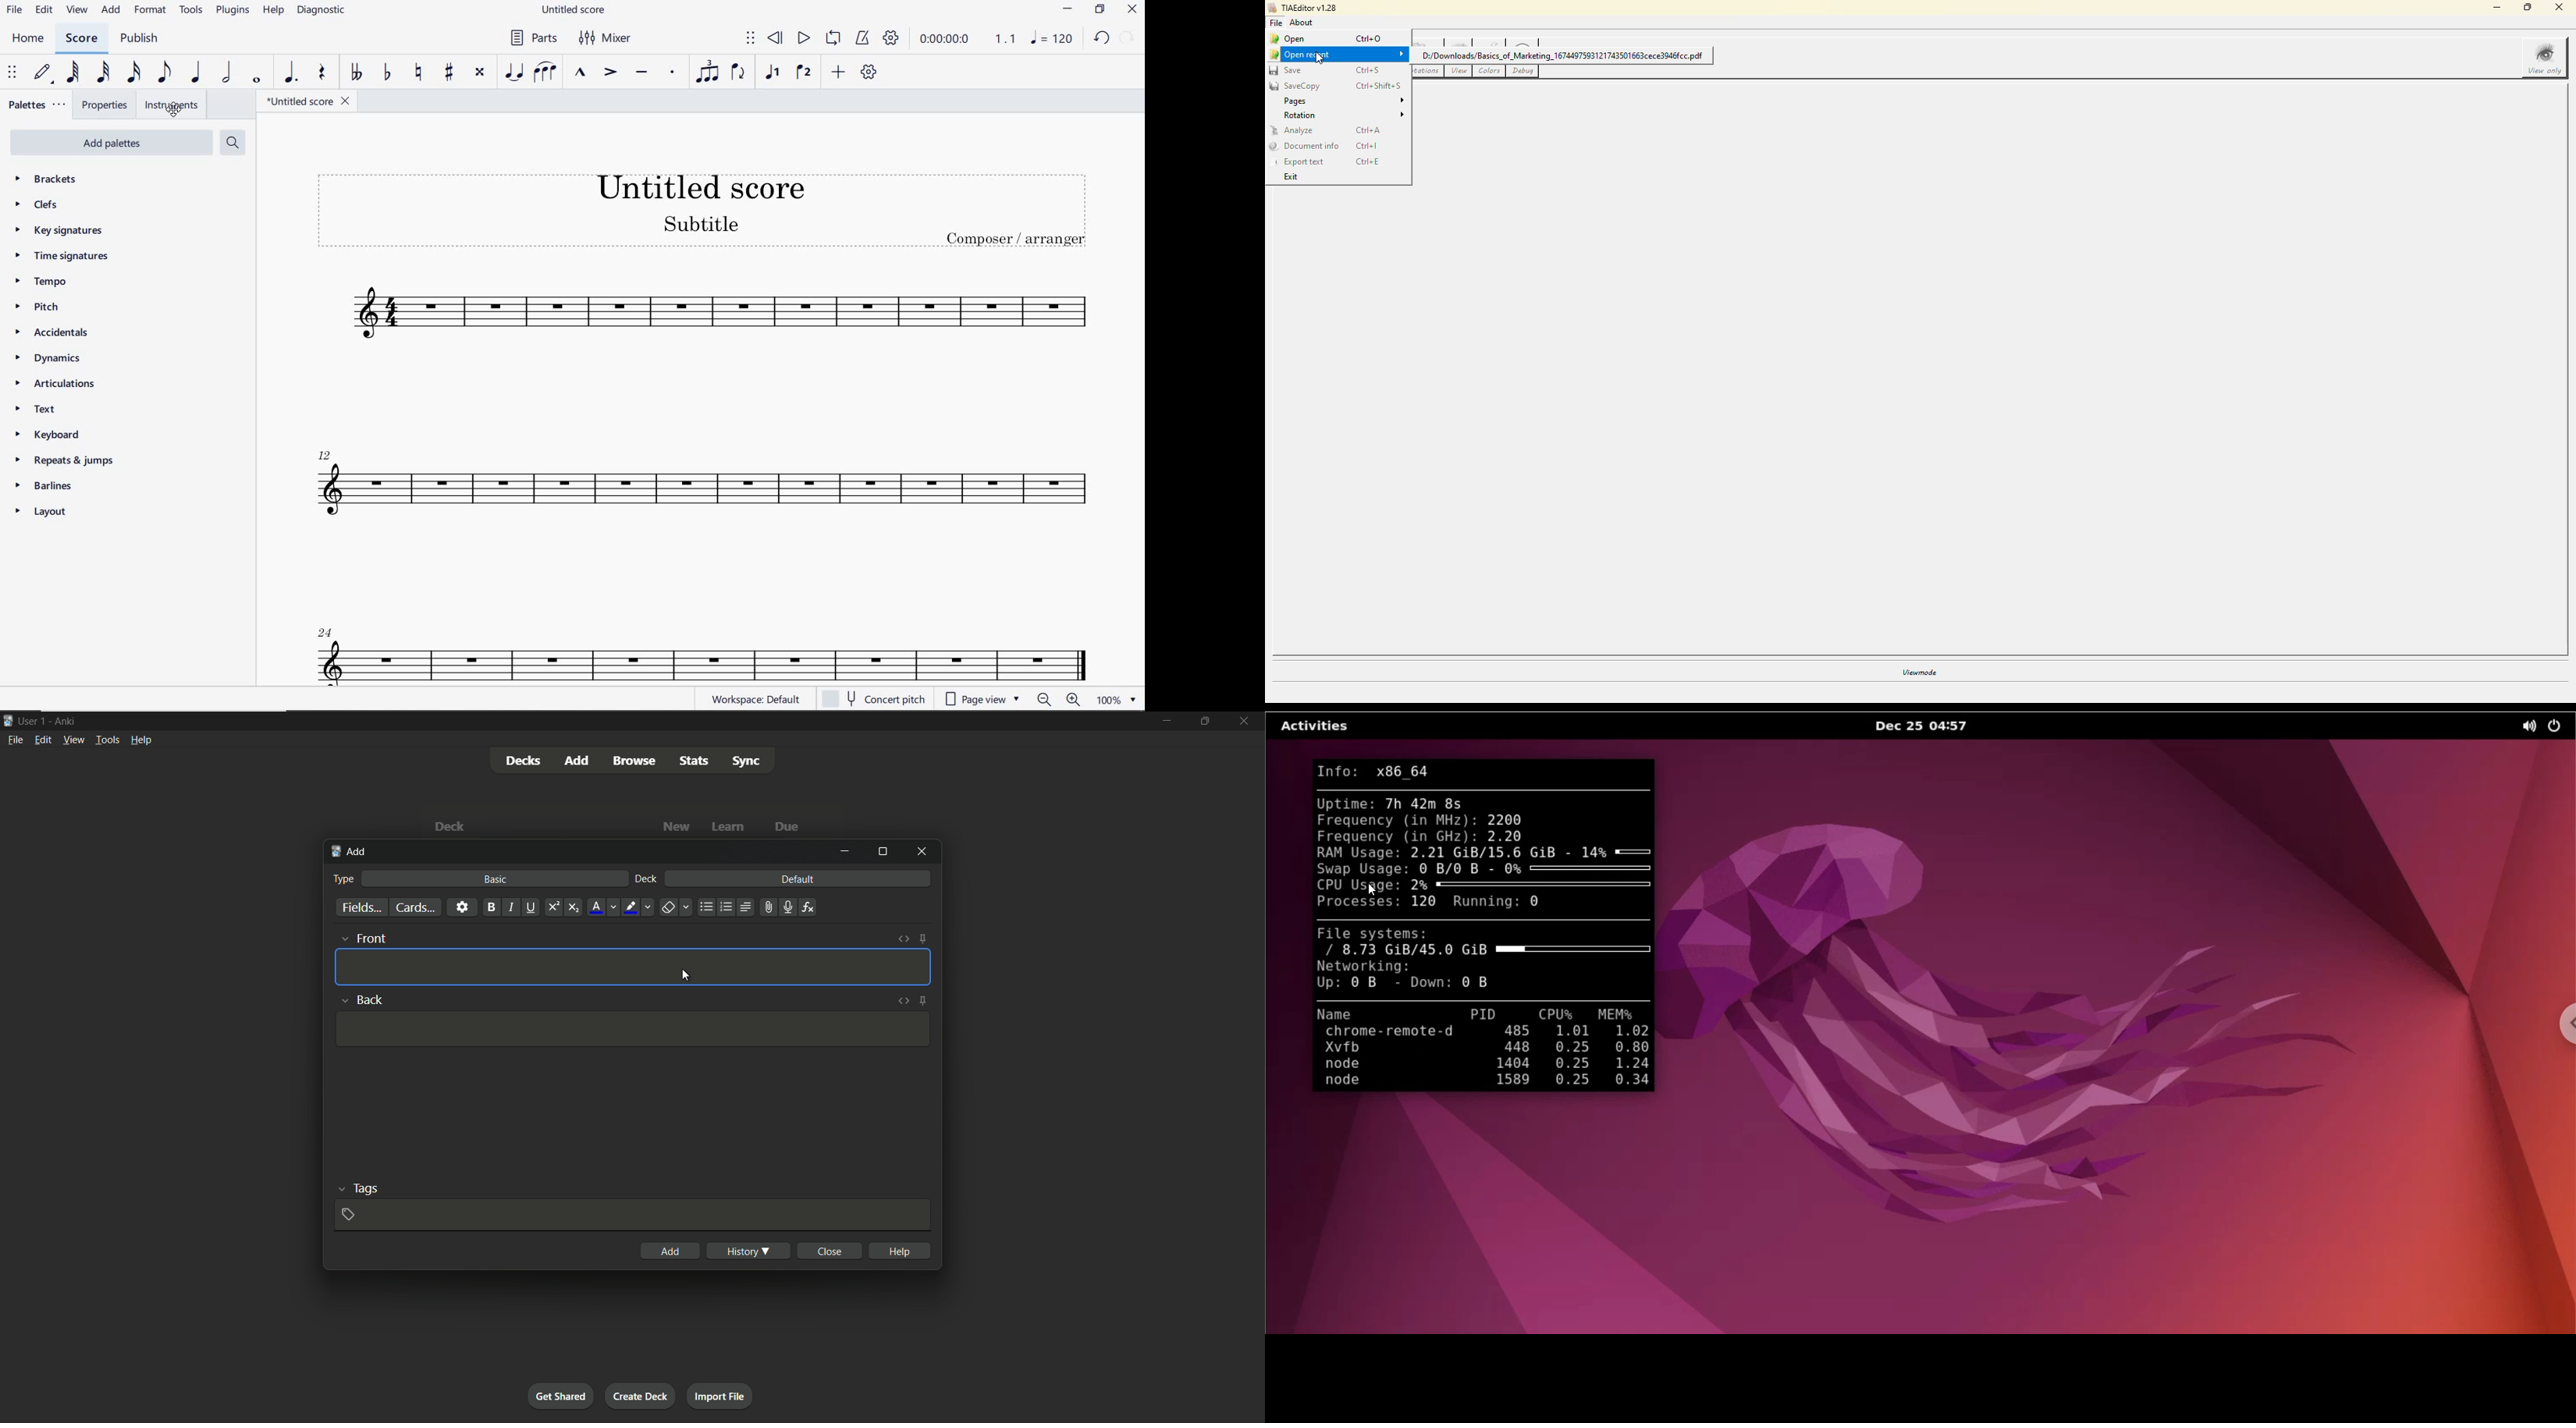  I want to click on note, so click(1055, 37).